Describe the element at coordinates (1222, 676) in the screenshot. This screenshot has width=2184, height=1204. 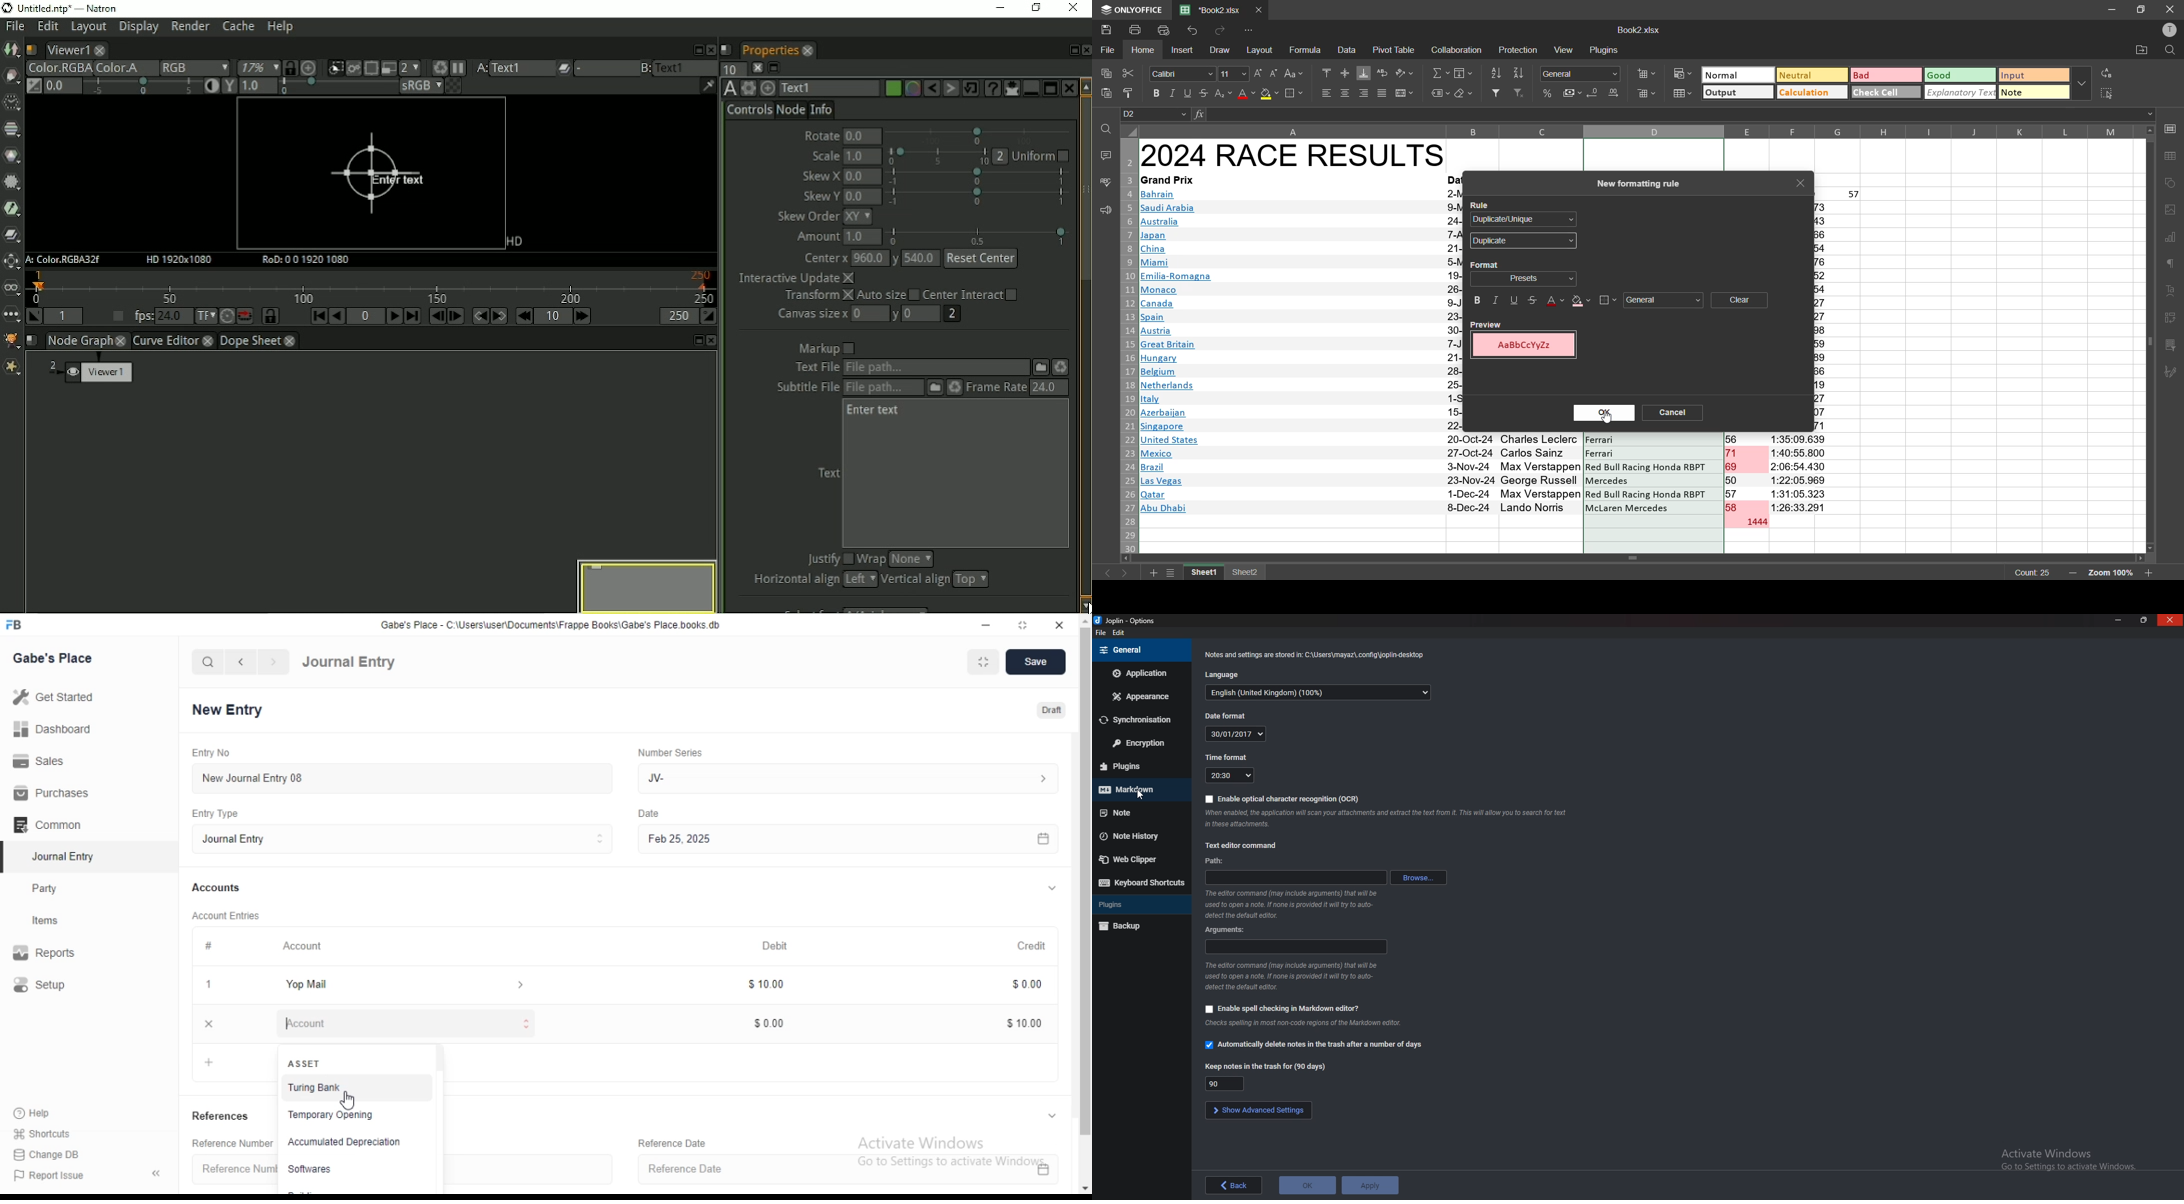
I see `Language` at that location.